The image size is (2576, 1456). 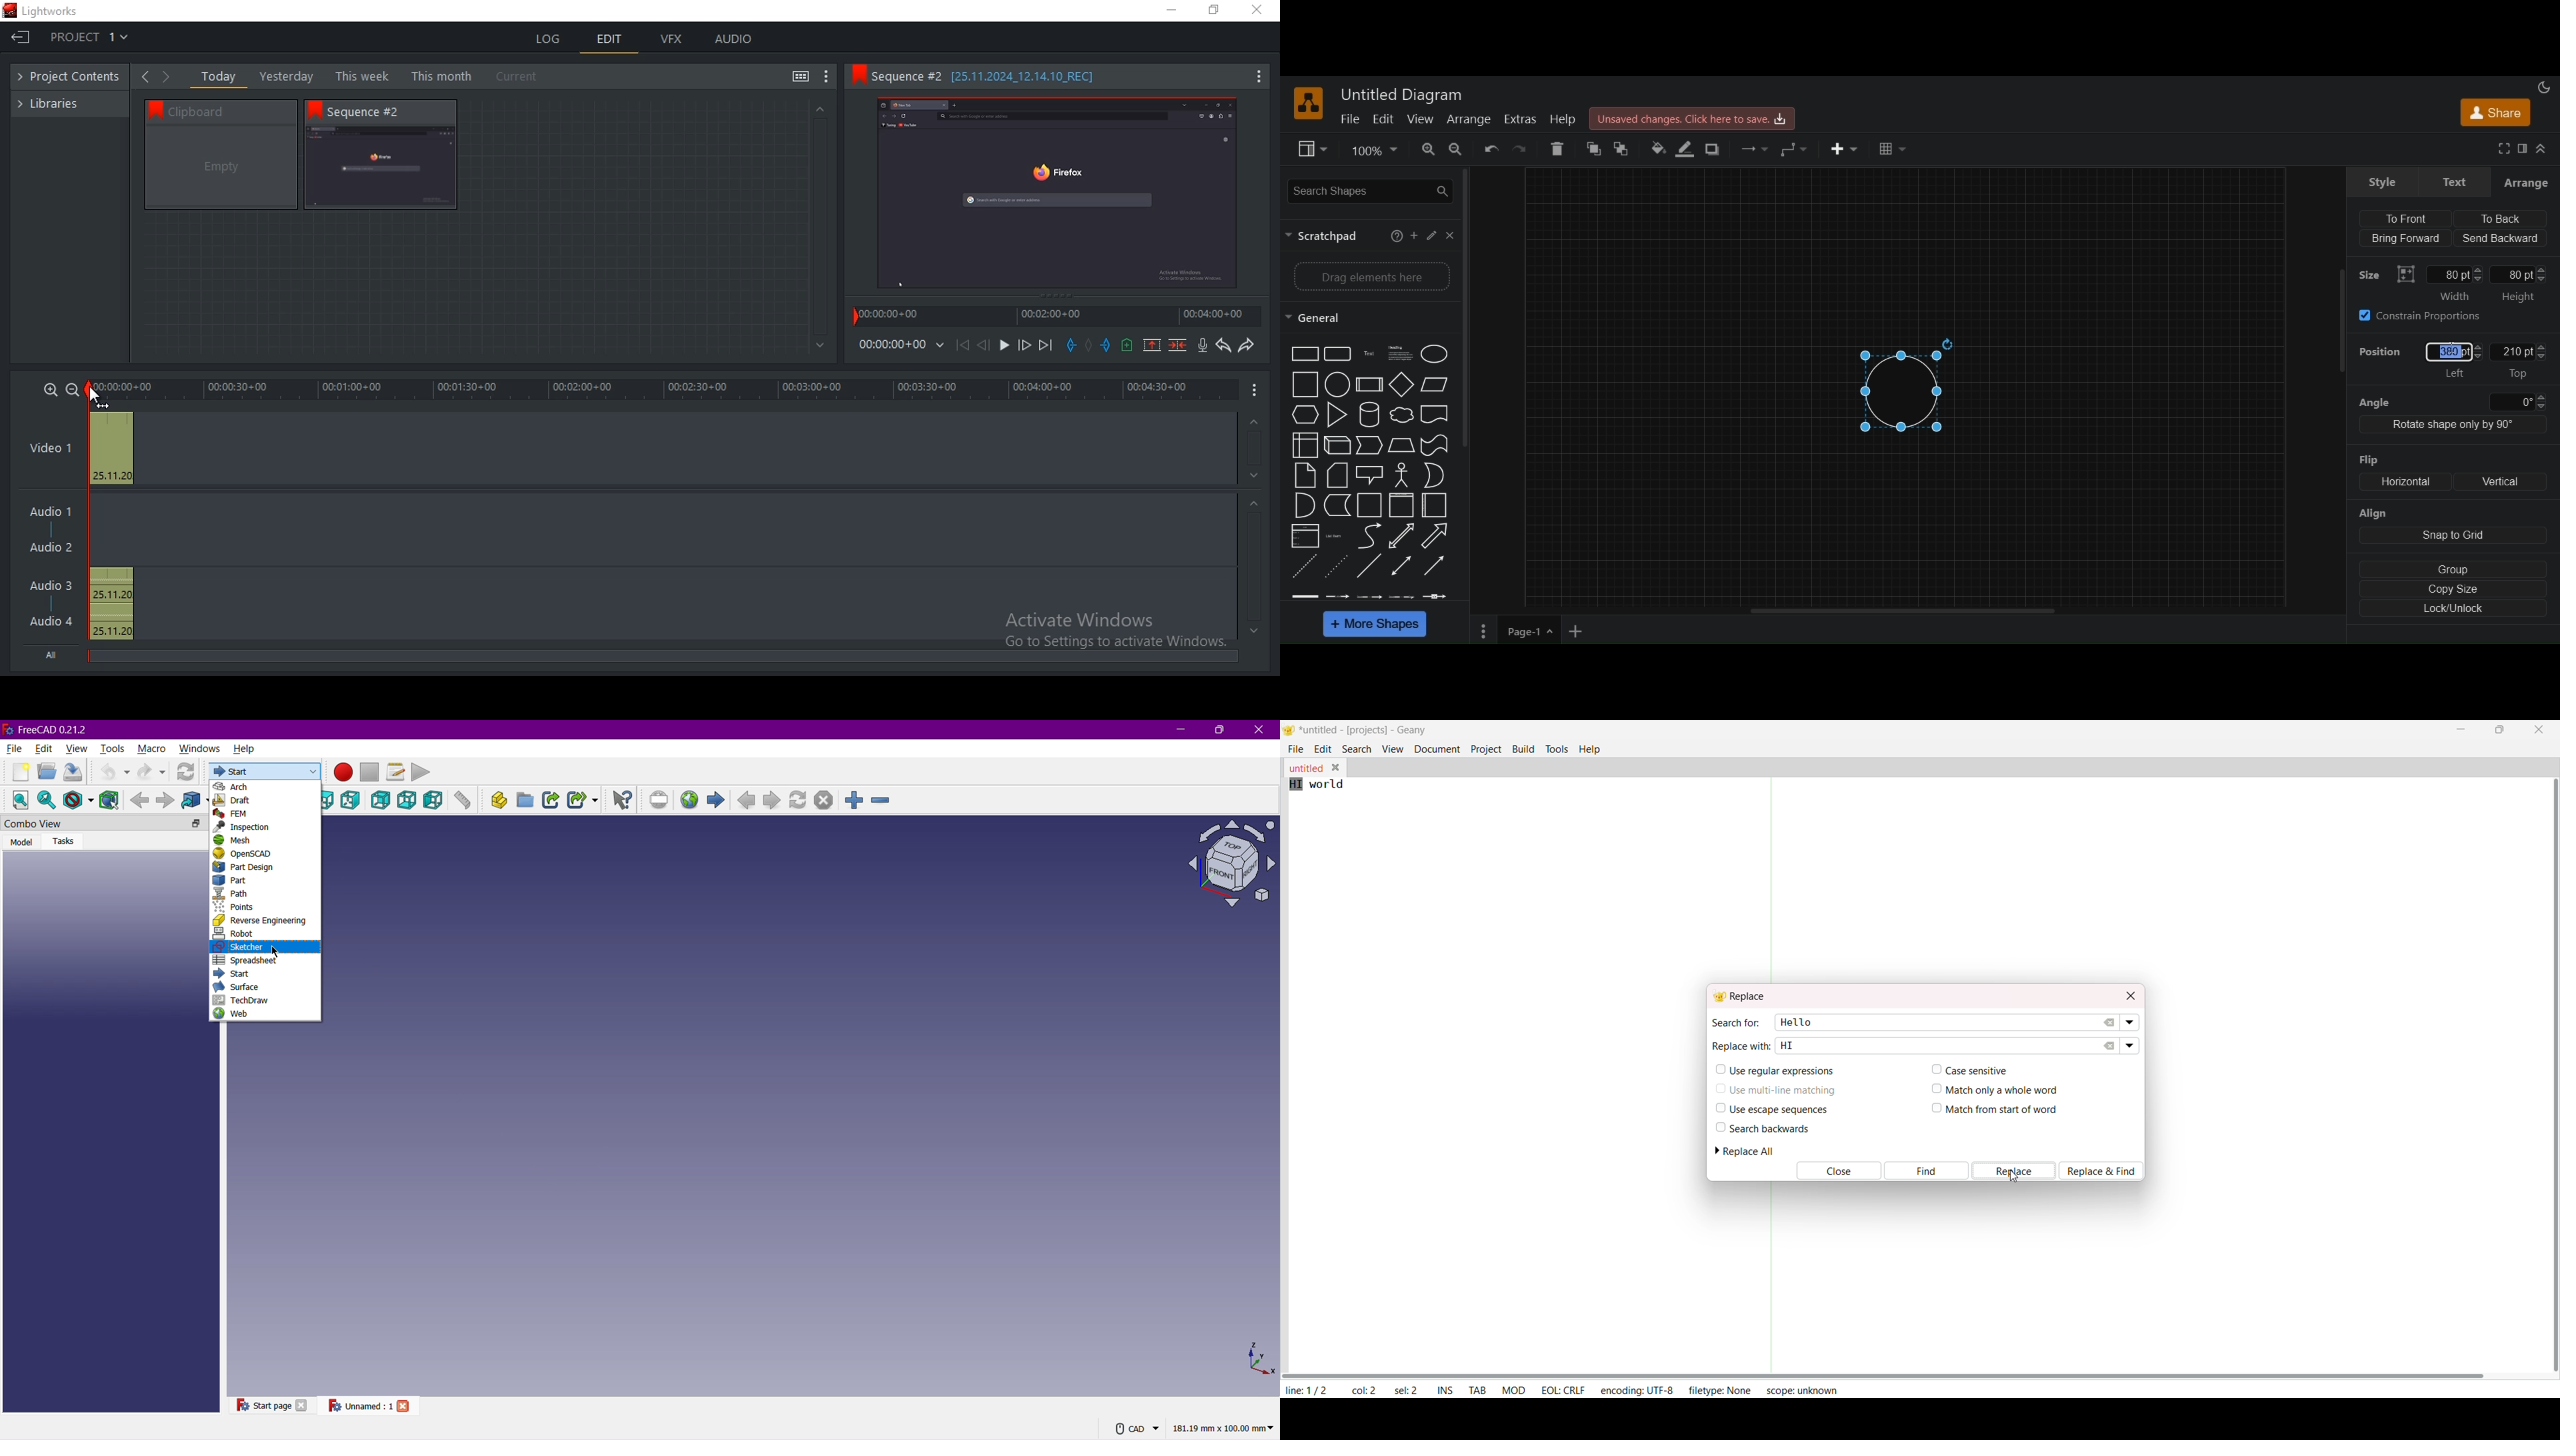 I want to click on floating tab, so click(x=195, y=823).